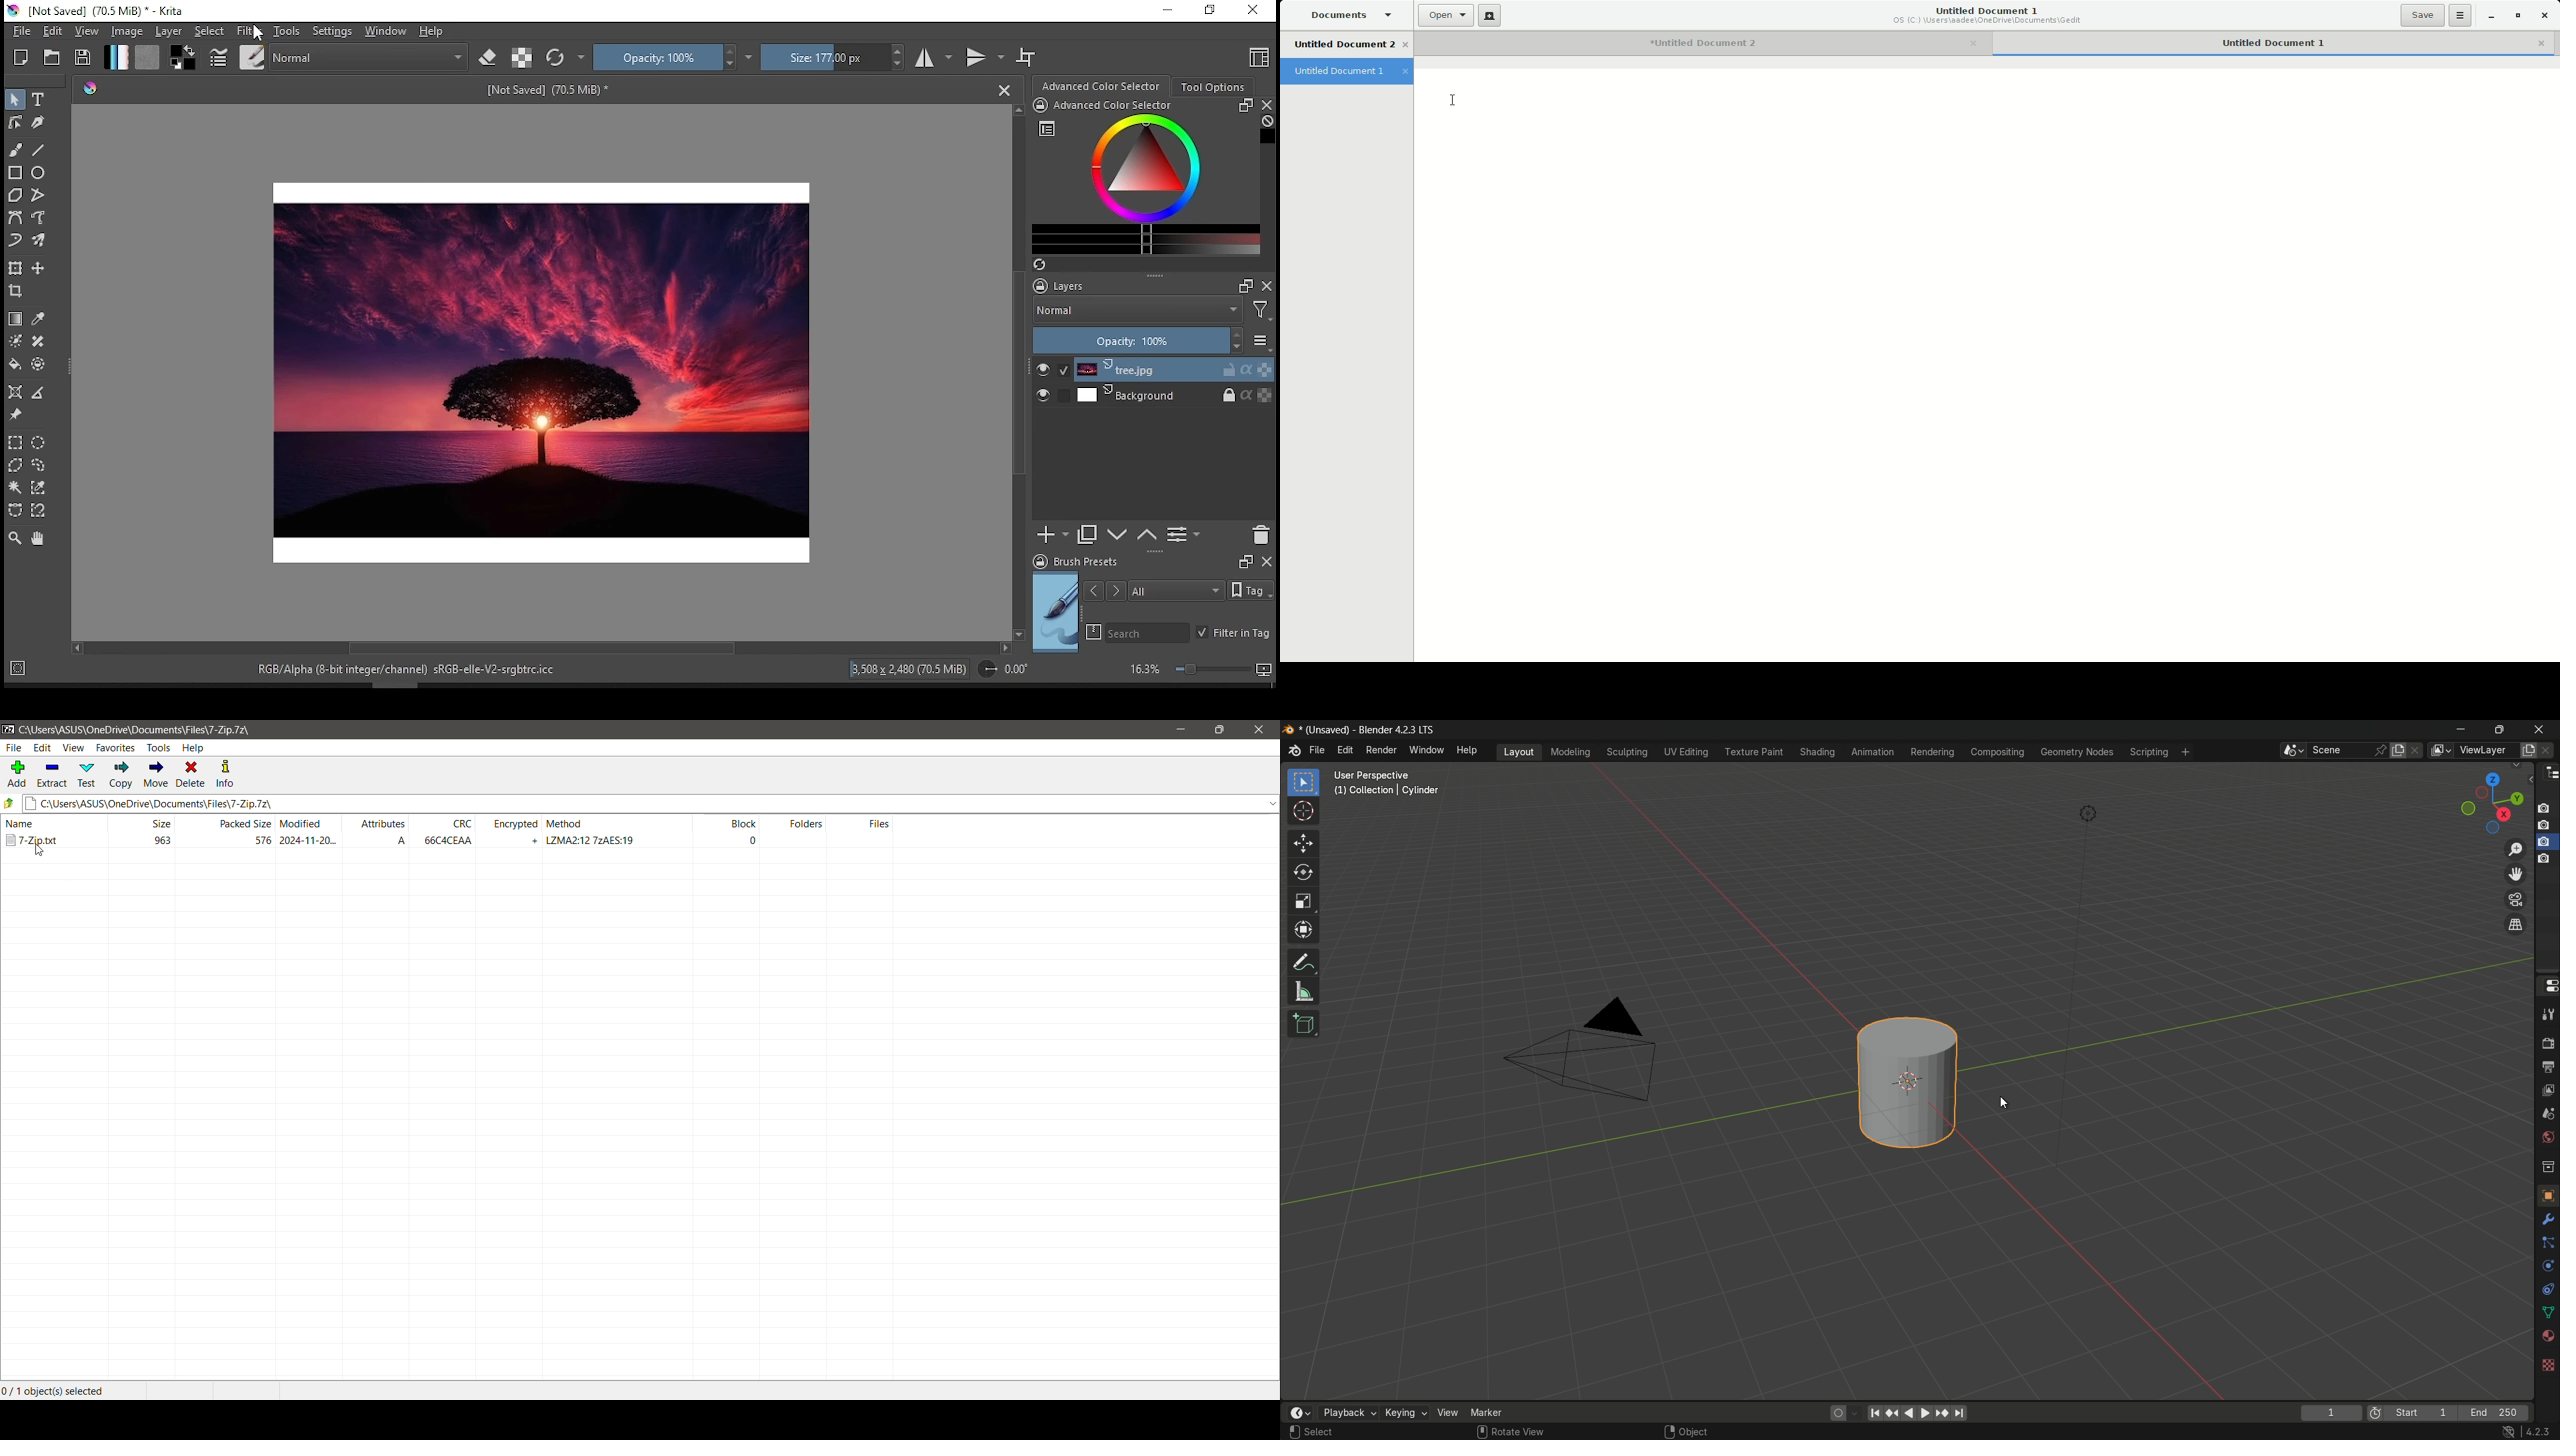 Image resolution: width=2576 pixels, height=1456 pixels. Describe the element at coordinates (15, 539) in the screenshot. I see `zoom tool` at that location.